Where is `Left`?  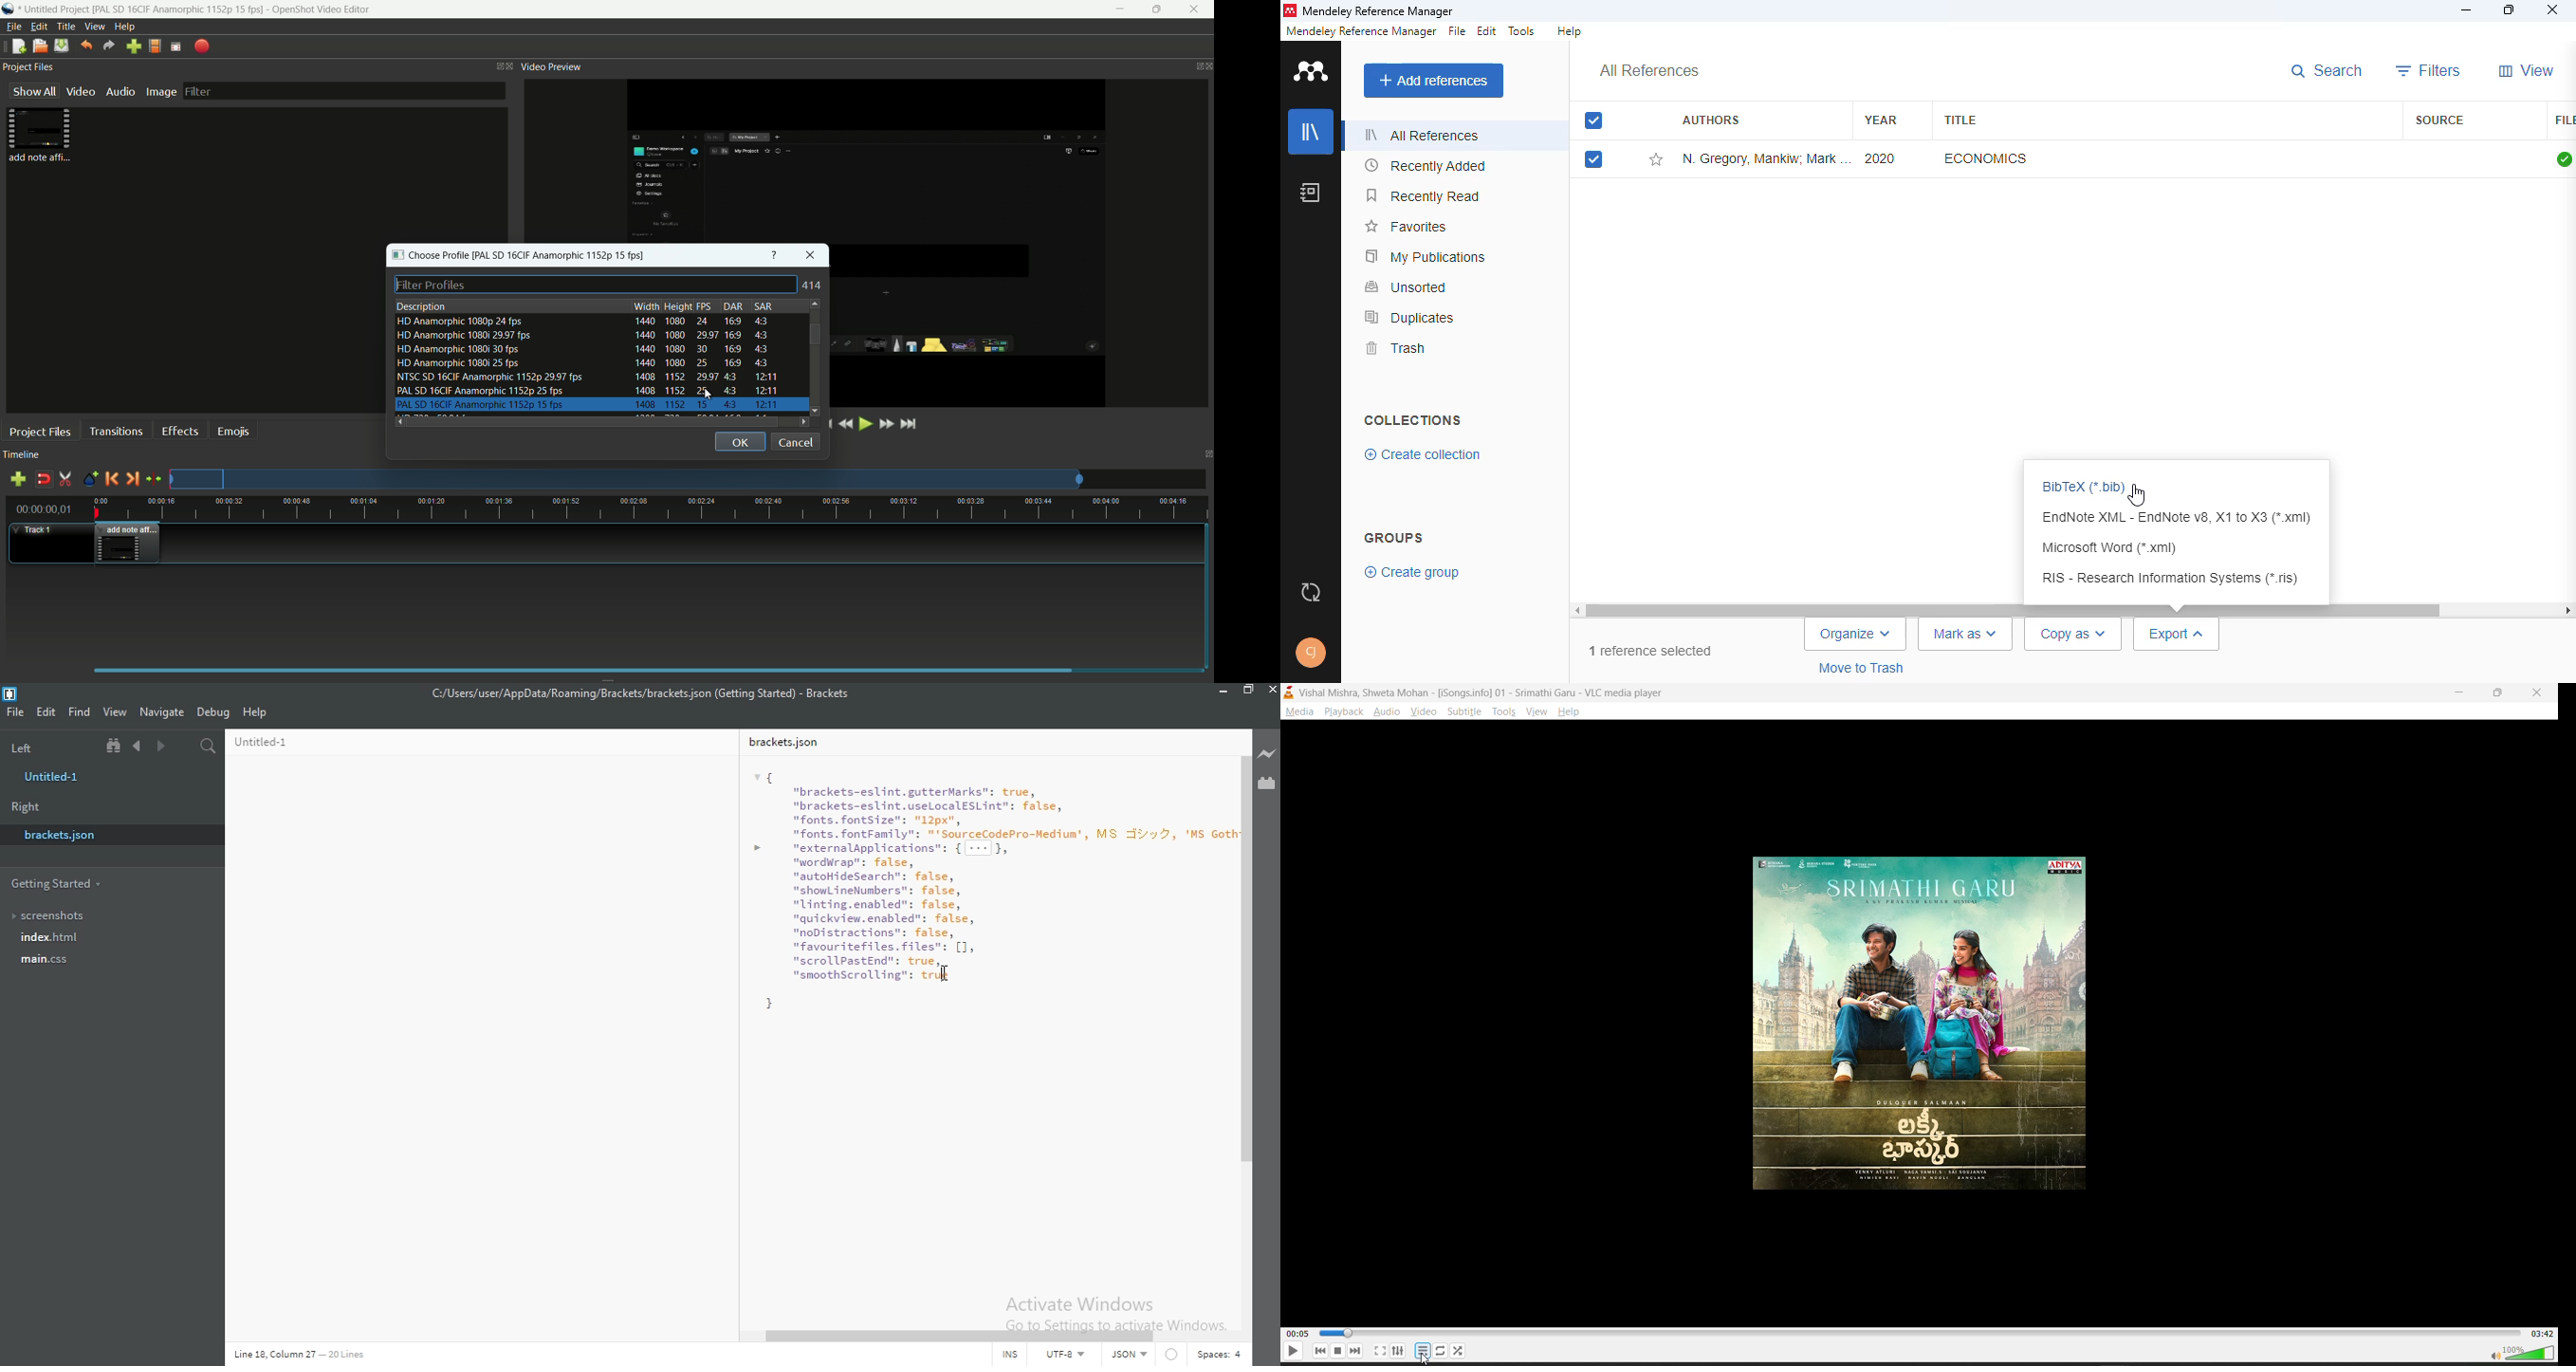 Left is located at coordinates (43, 746).